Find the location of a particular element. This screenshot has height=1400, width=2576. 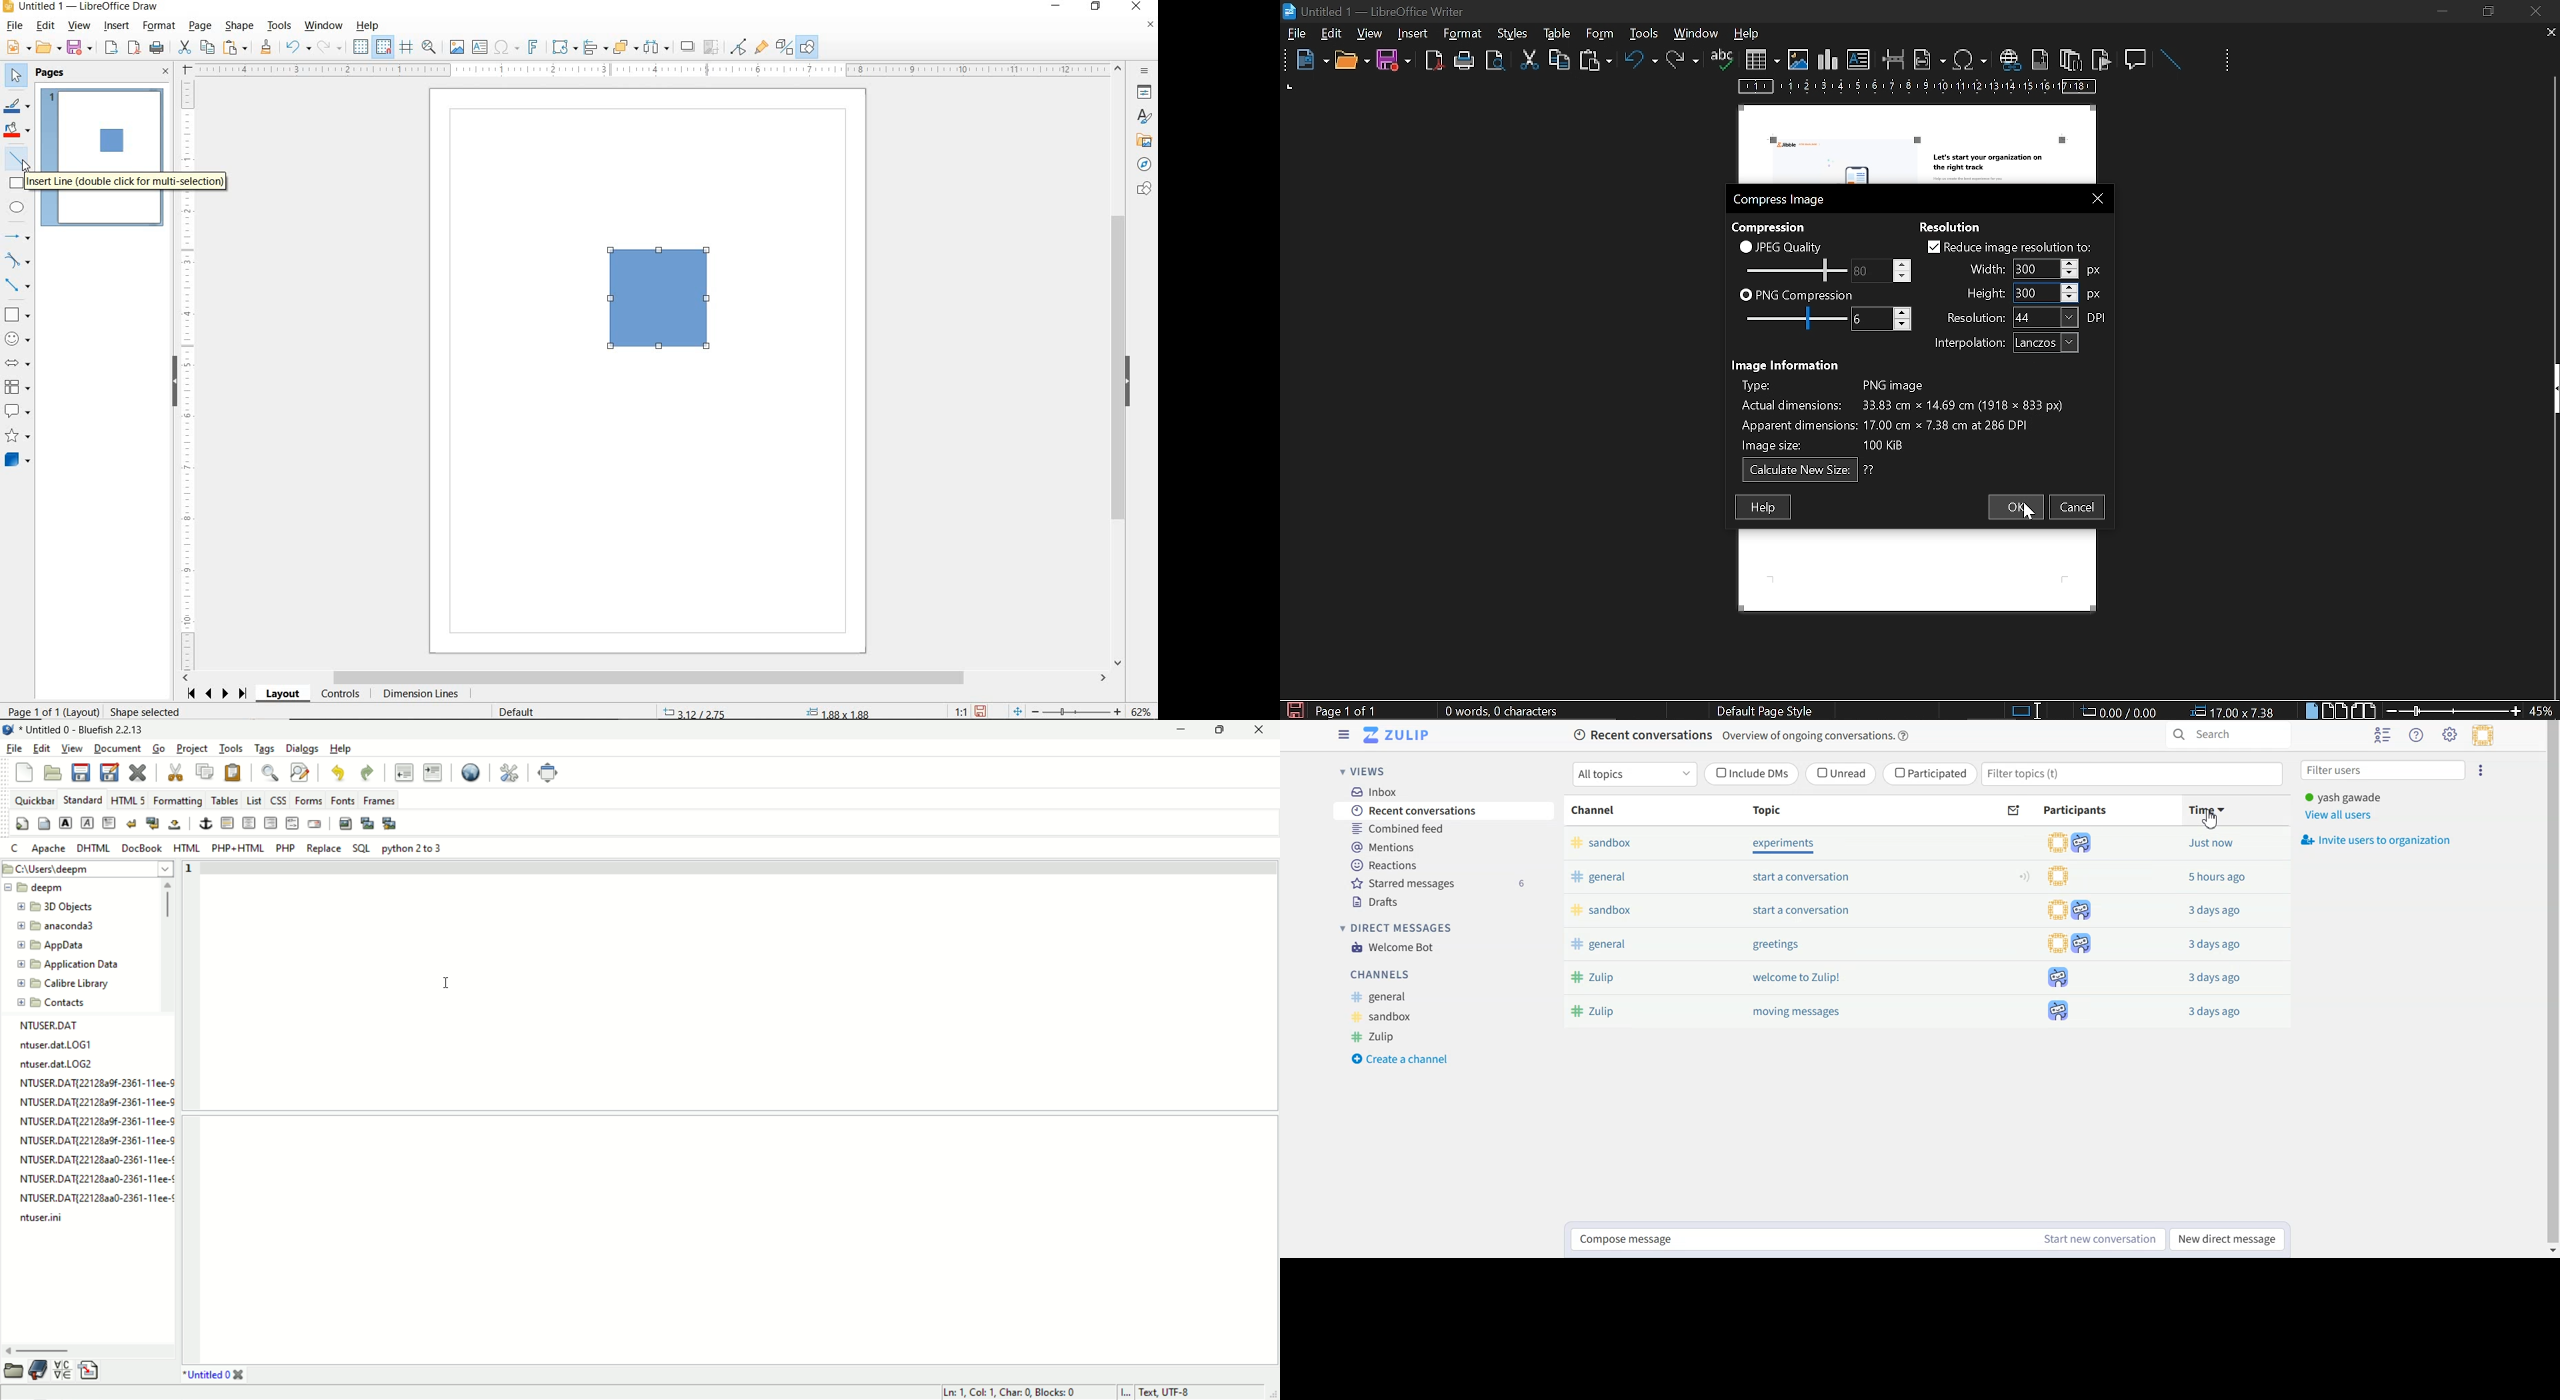

SHAPE is located at coordinates (239, 27).